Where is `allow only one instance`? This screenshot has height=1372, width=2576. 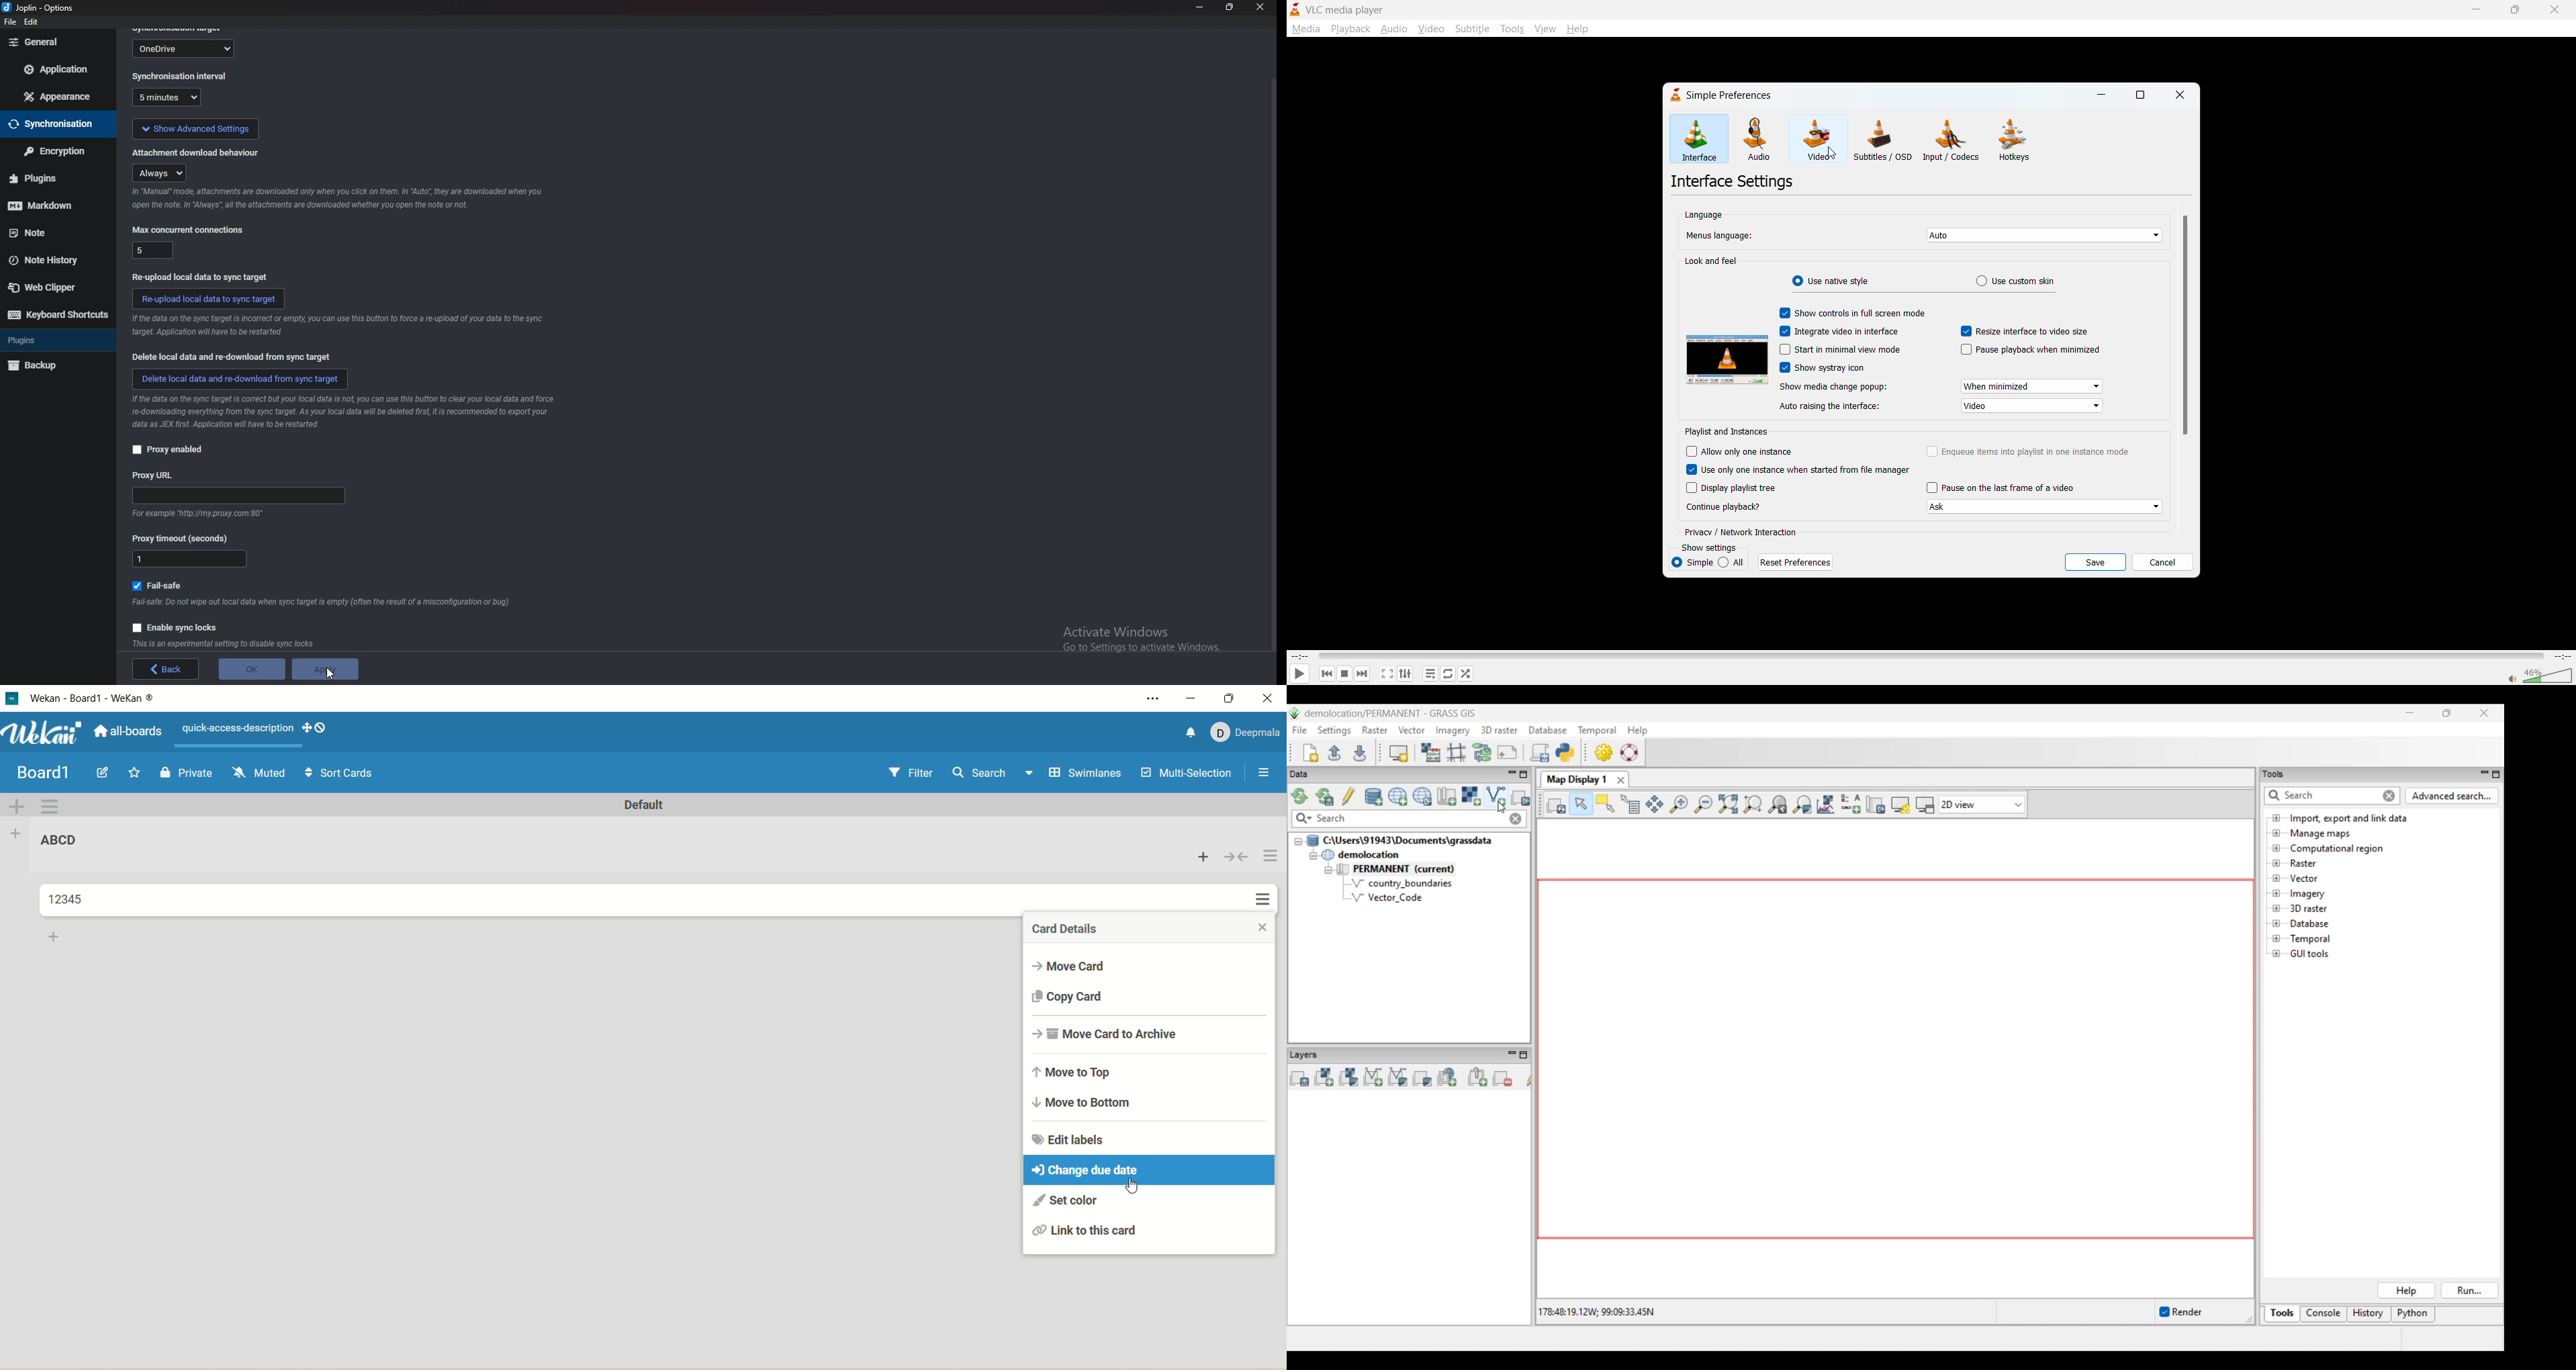
allow only one instance is located at coordinates (1747, 451).